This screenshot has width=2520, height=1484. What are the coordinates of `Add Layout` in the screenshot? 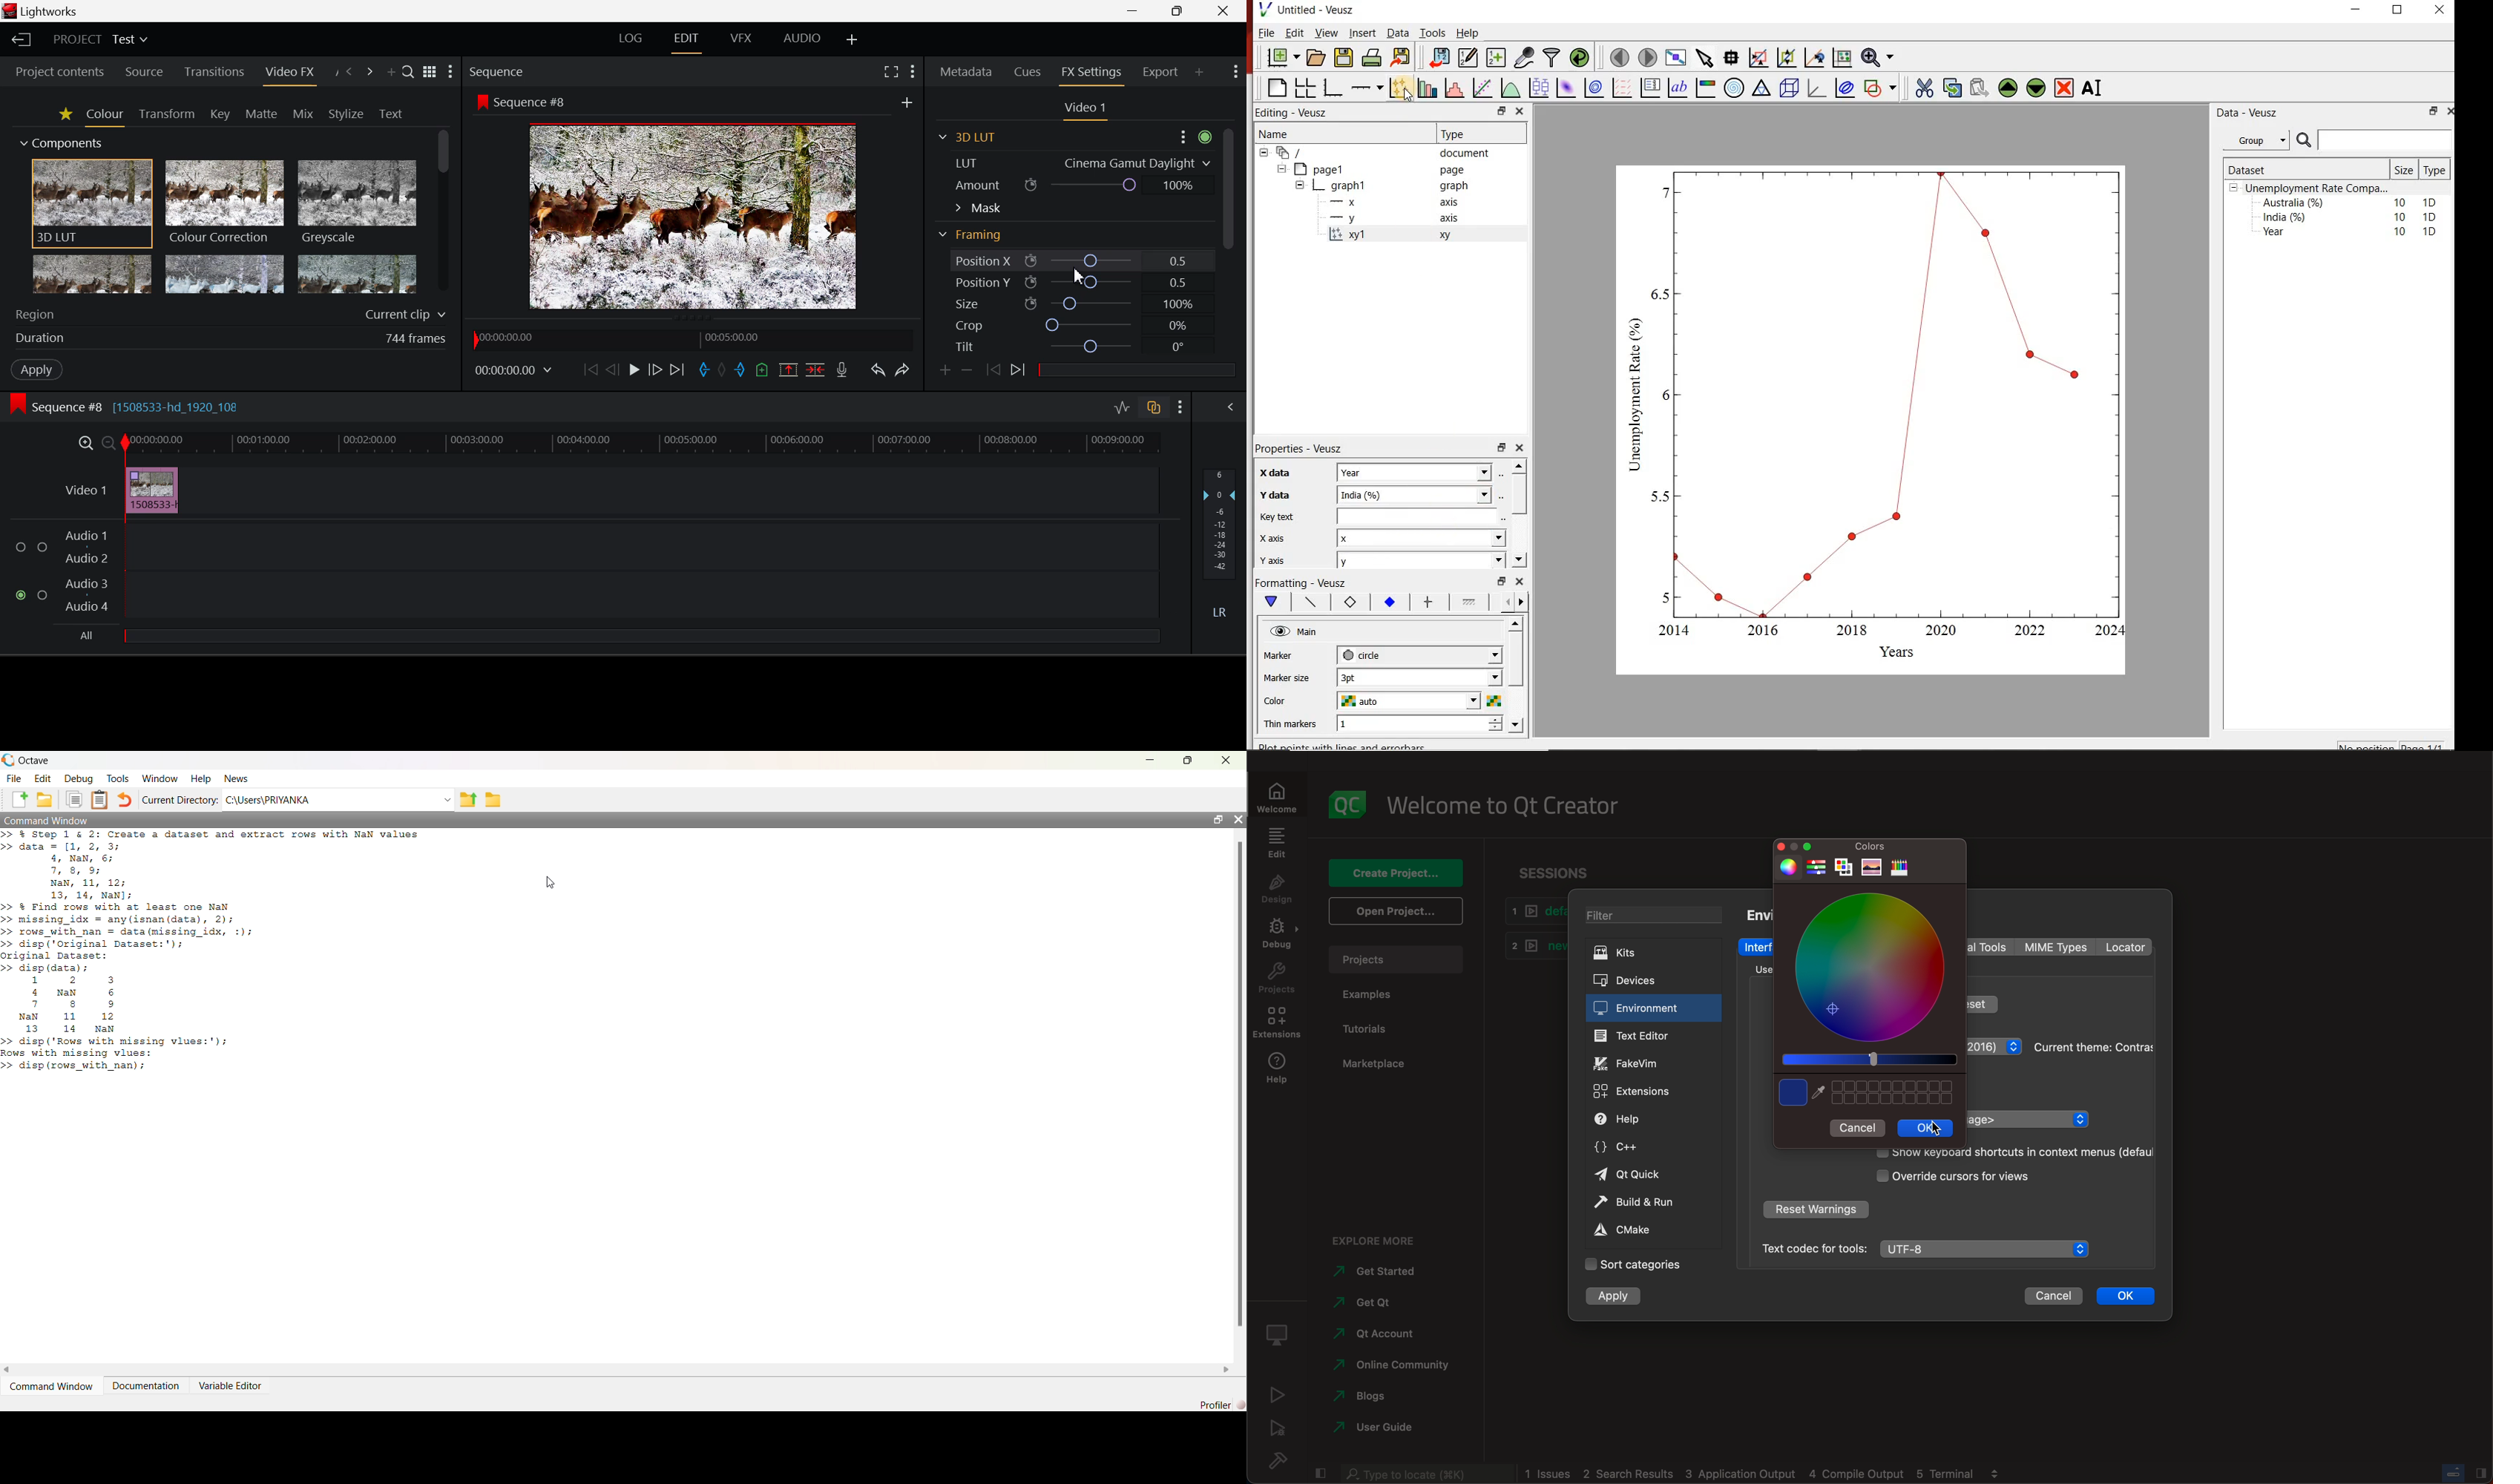 It's located at (850, 40).